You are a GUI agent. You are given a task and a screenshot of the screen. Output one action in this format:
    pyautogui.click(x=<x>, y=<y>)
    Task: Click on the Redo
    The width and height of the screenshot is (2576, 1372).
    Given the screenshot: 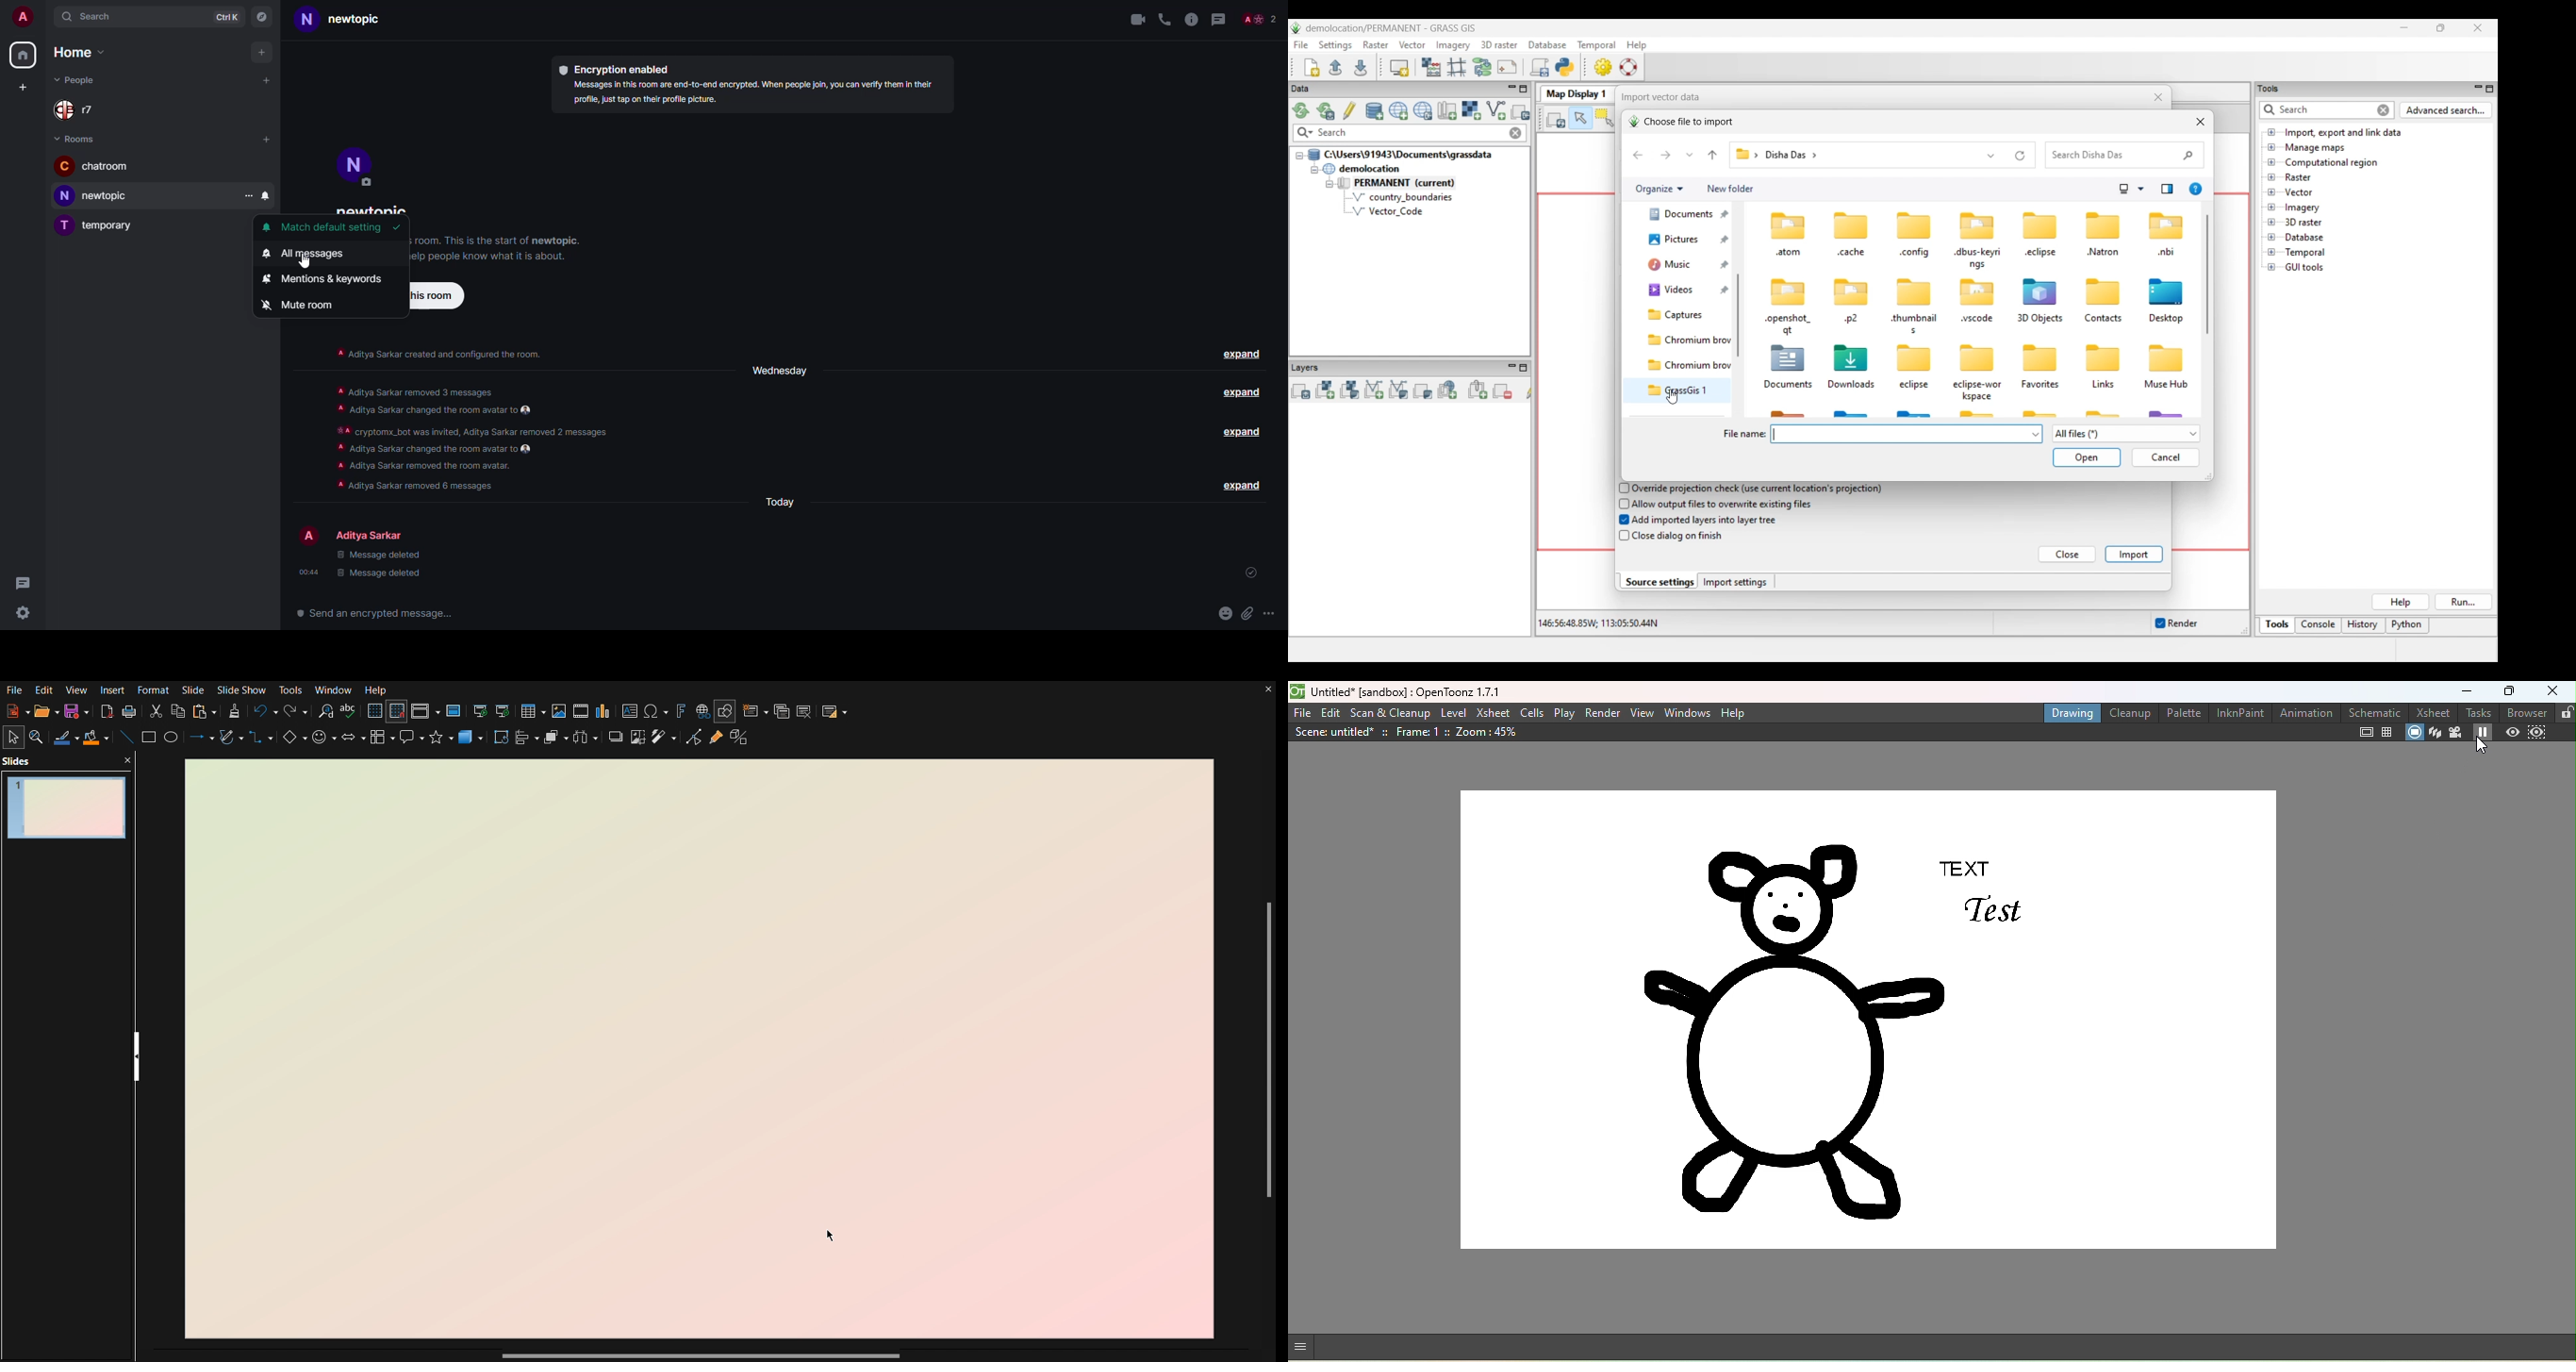 What is the action you would take?
    pyautogui.click(x=295, y=712)
    